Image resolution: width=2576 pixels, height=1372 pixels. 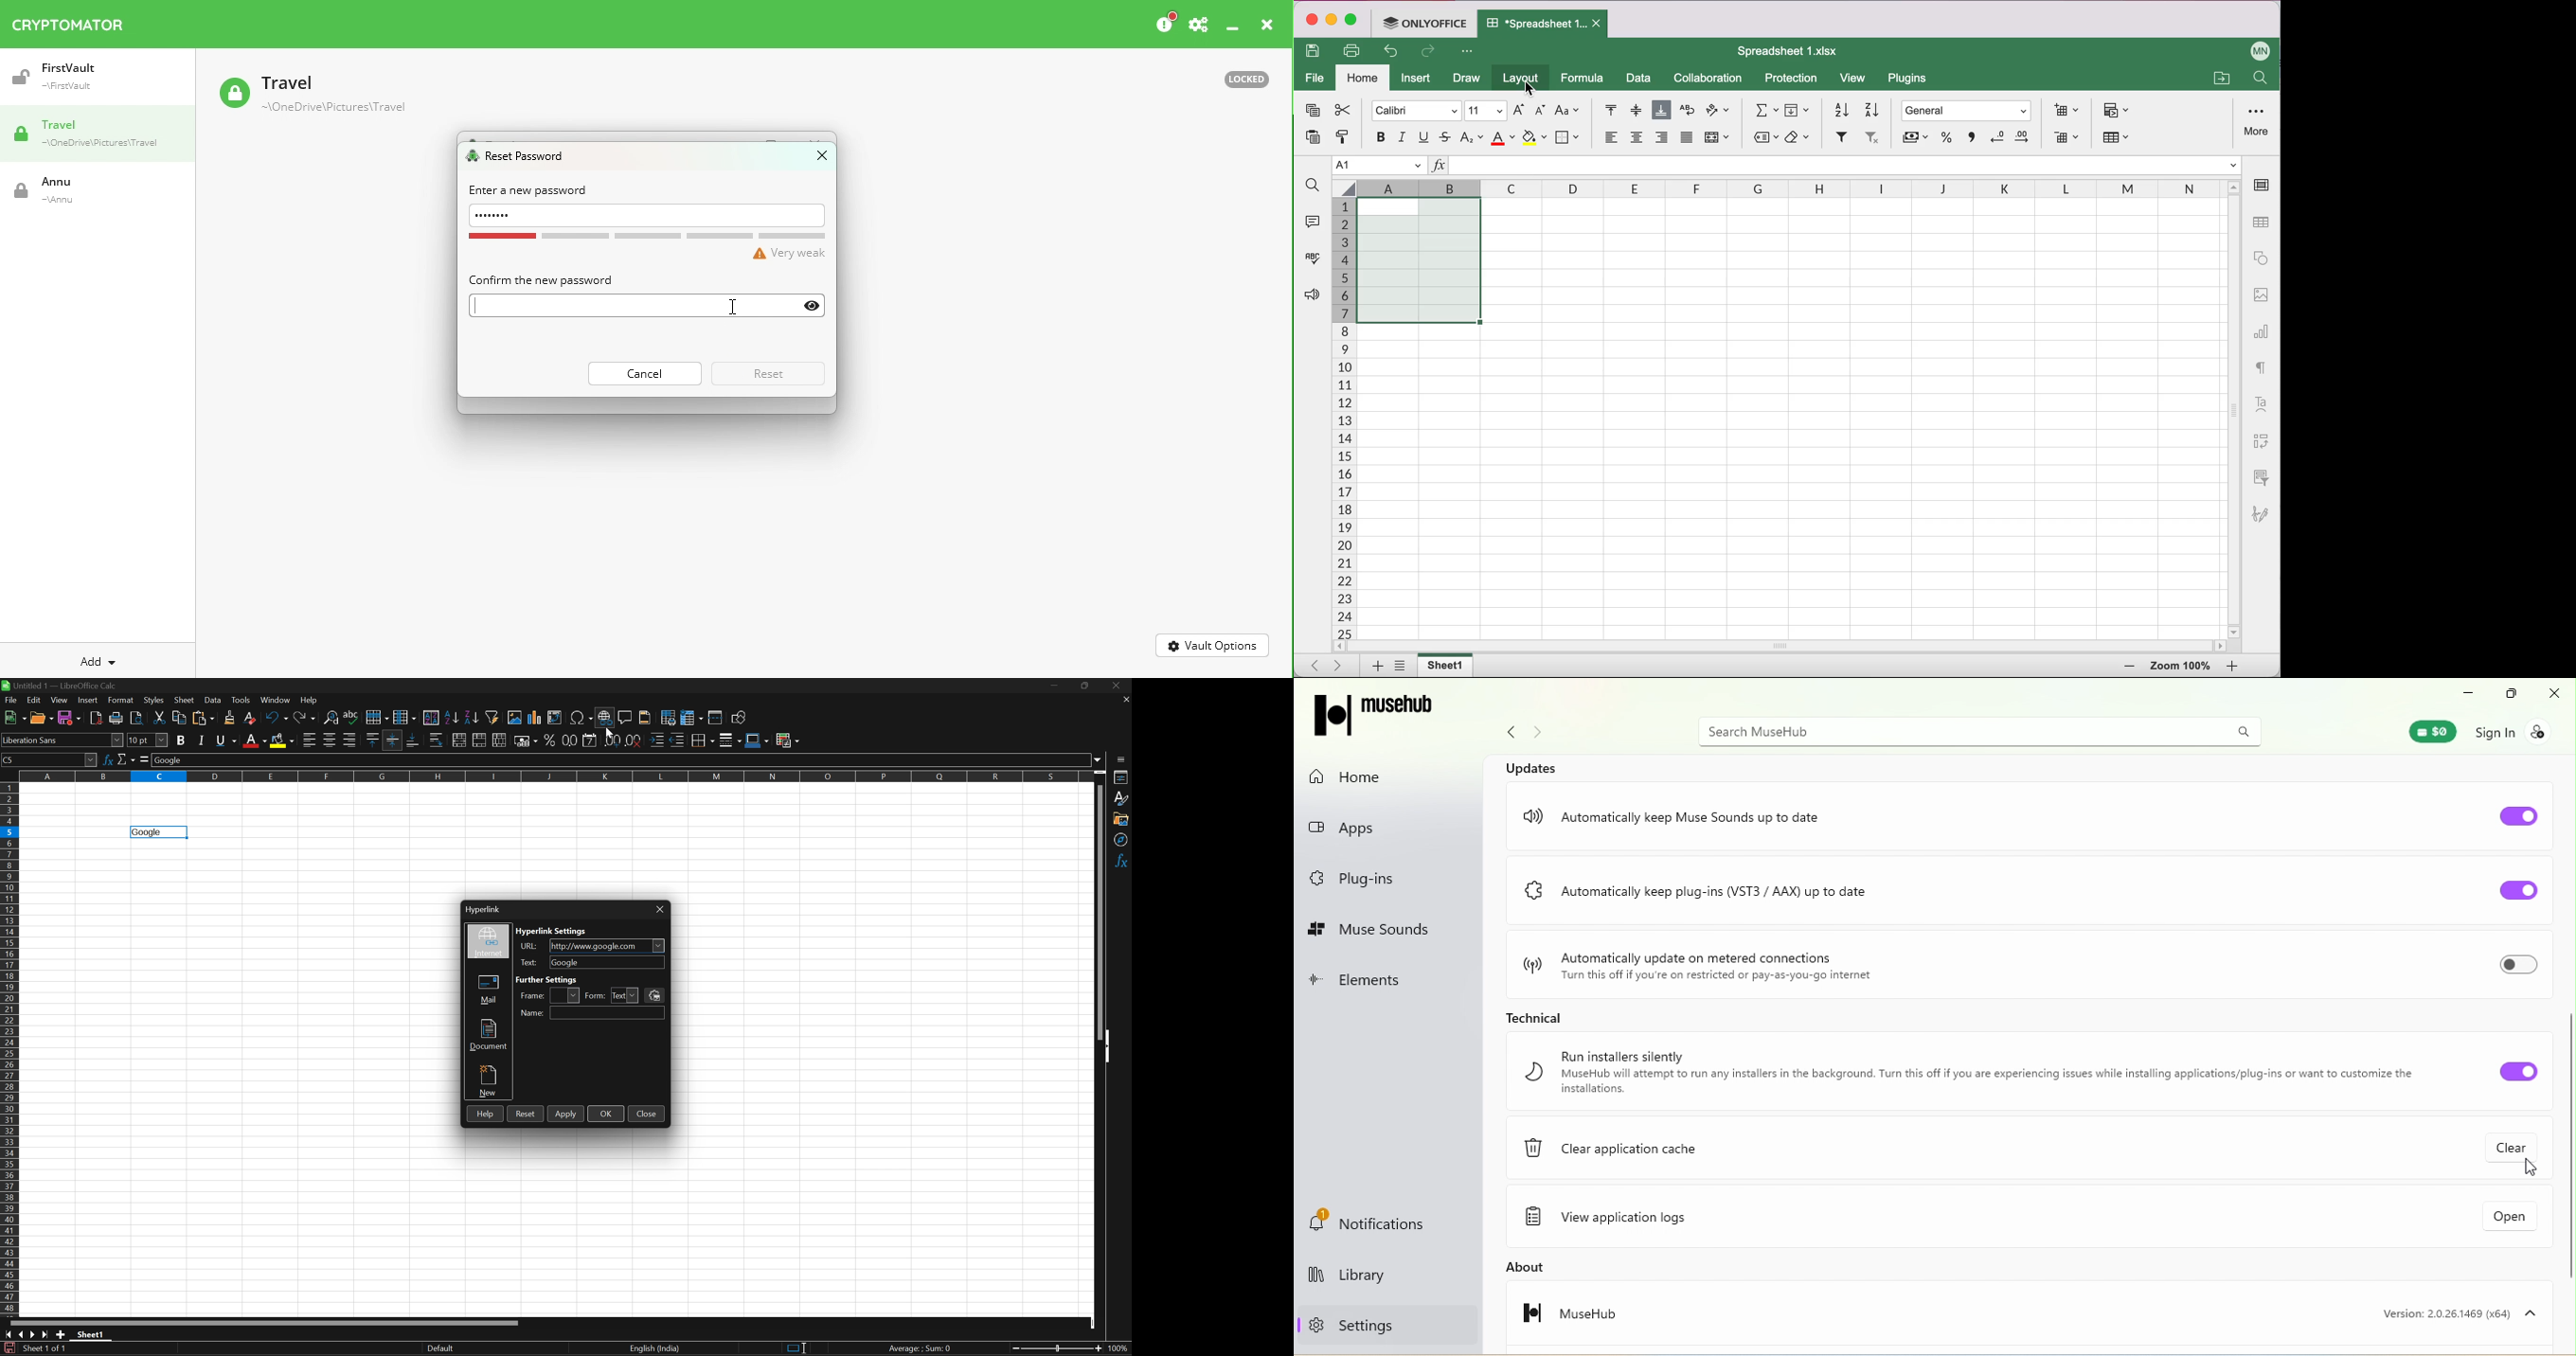 What do you see at coordinates (2232, 667) in the screenshot?
I see `zoom out` at bounding box center [2232, 667].